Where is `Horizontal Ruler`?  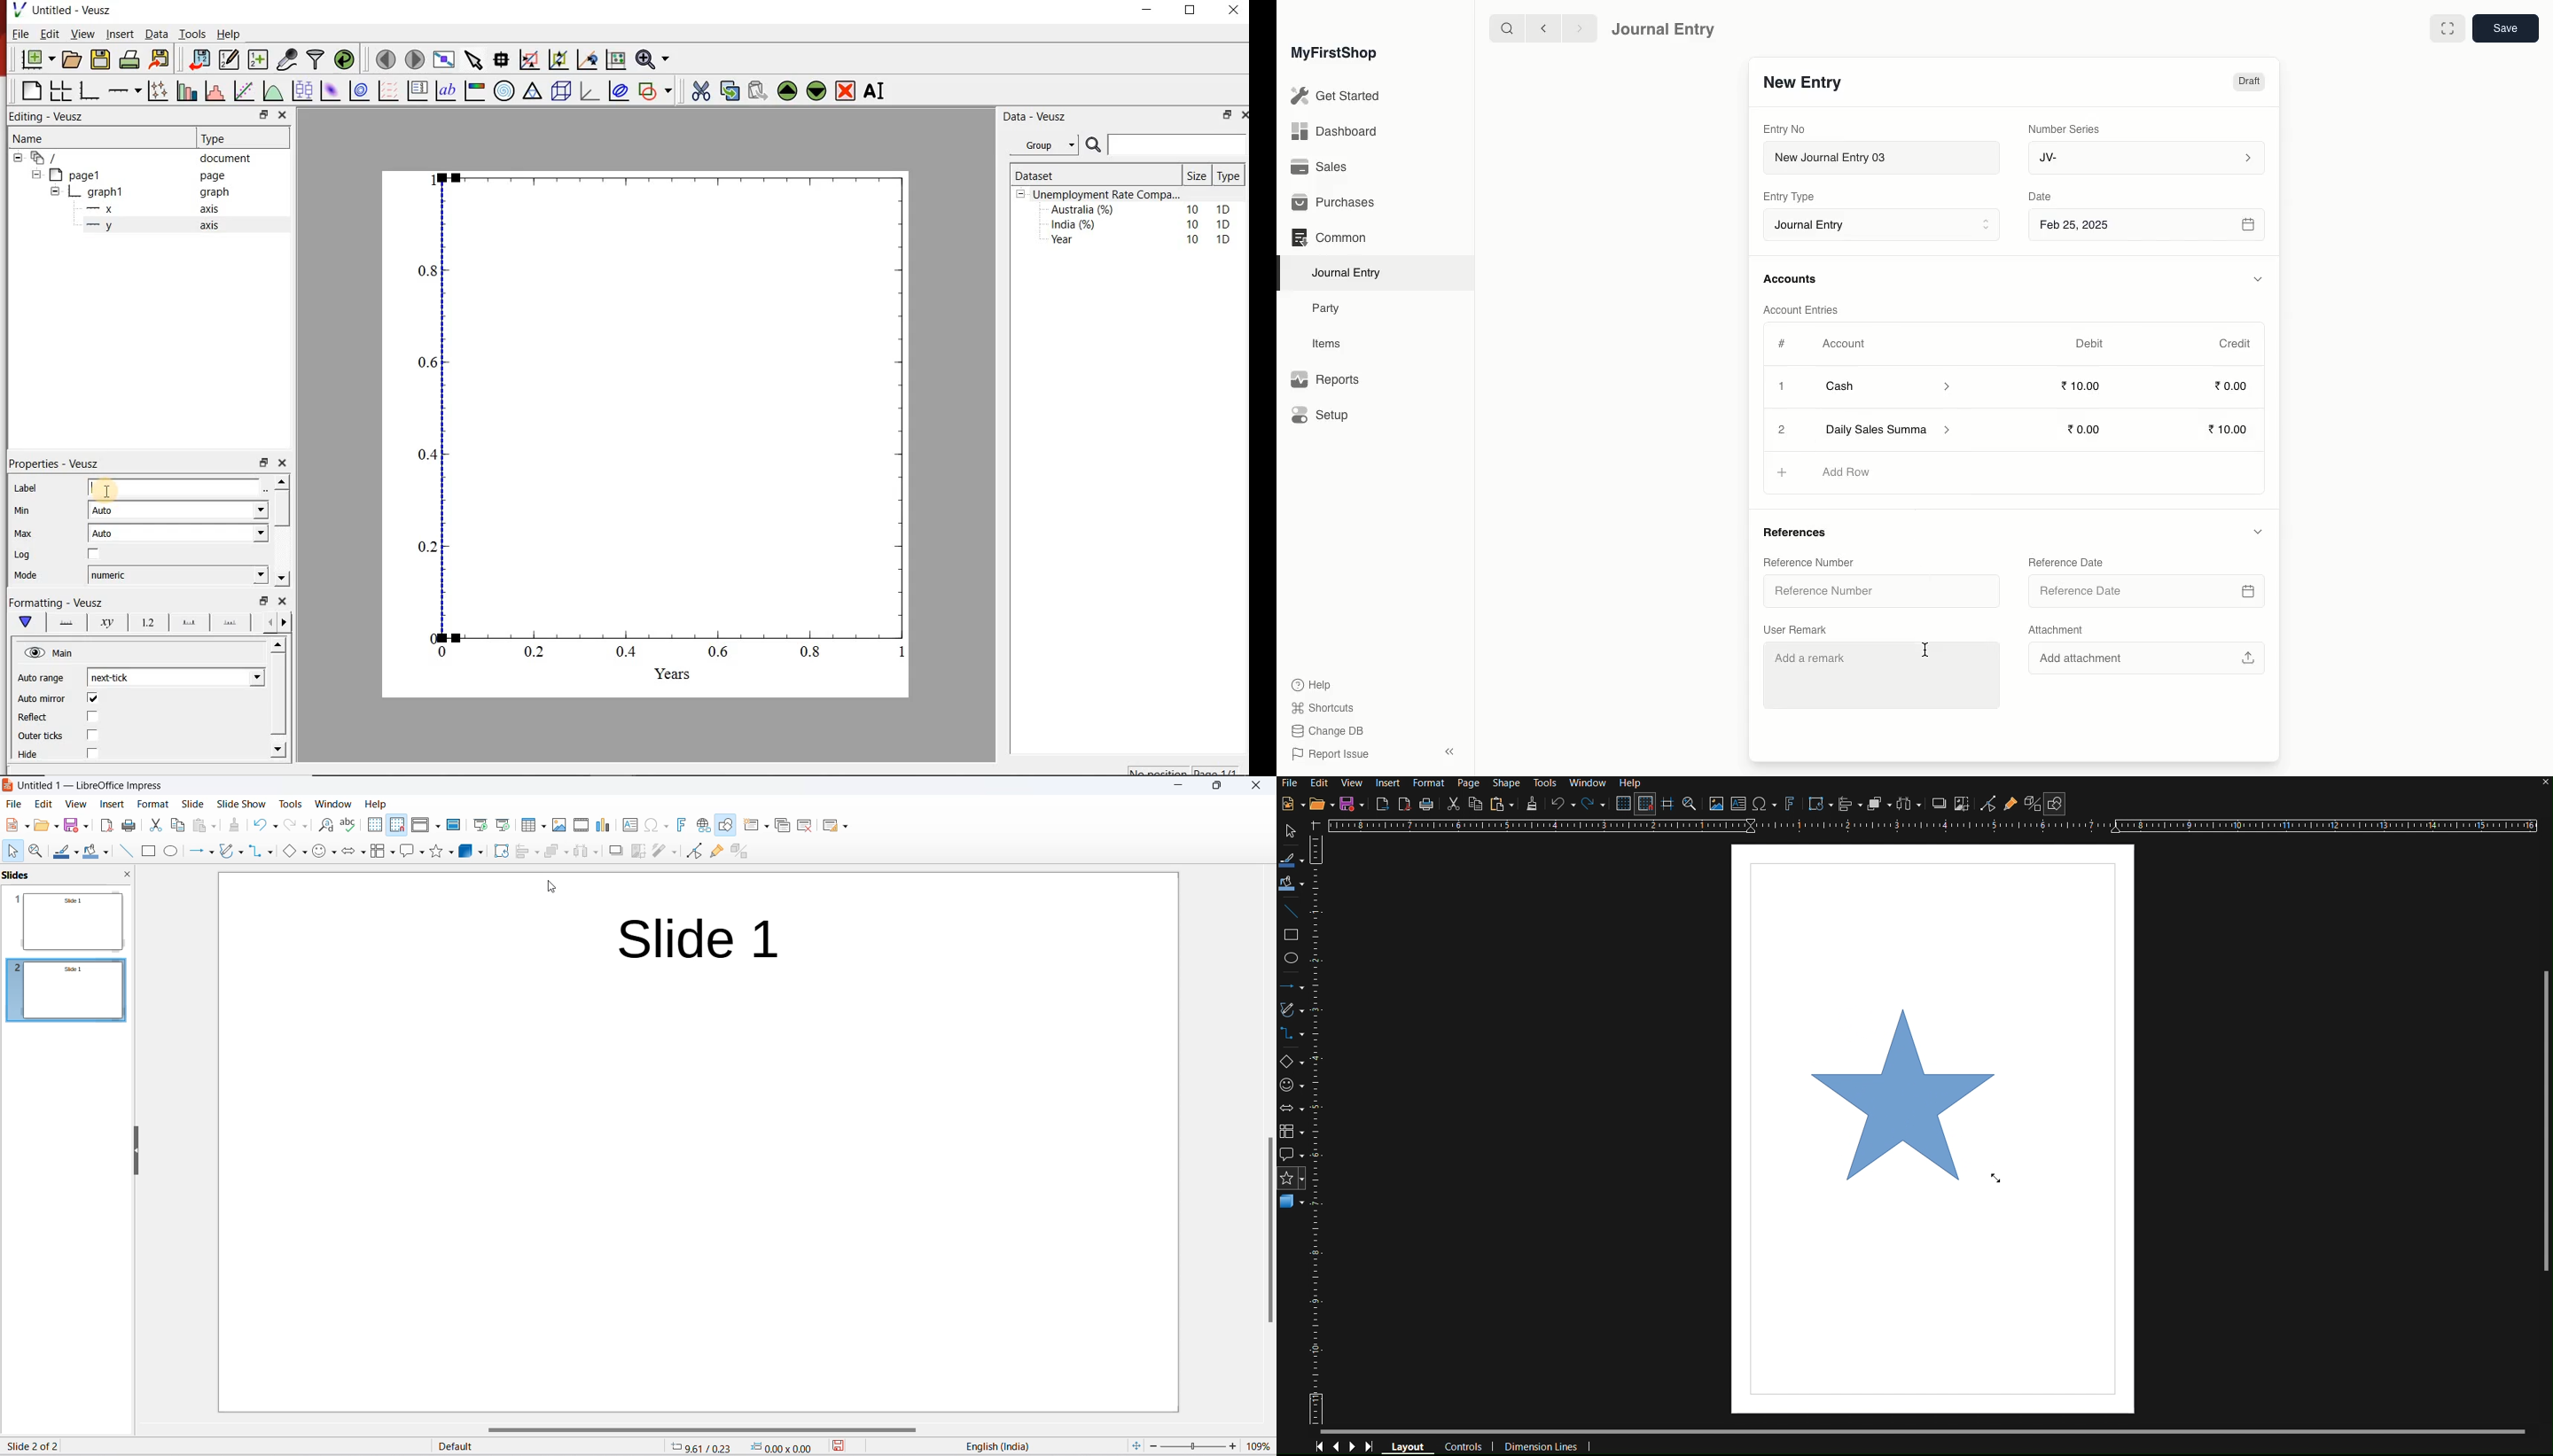 Horizontal Ruler is located at coordinates (1932, 826).